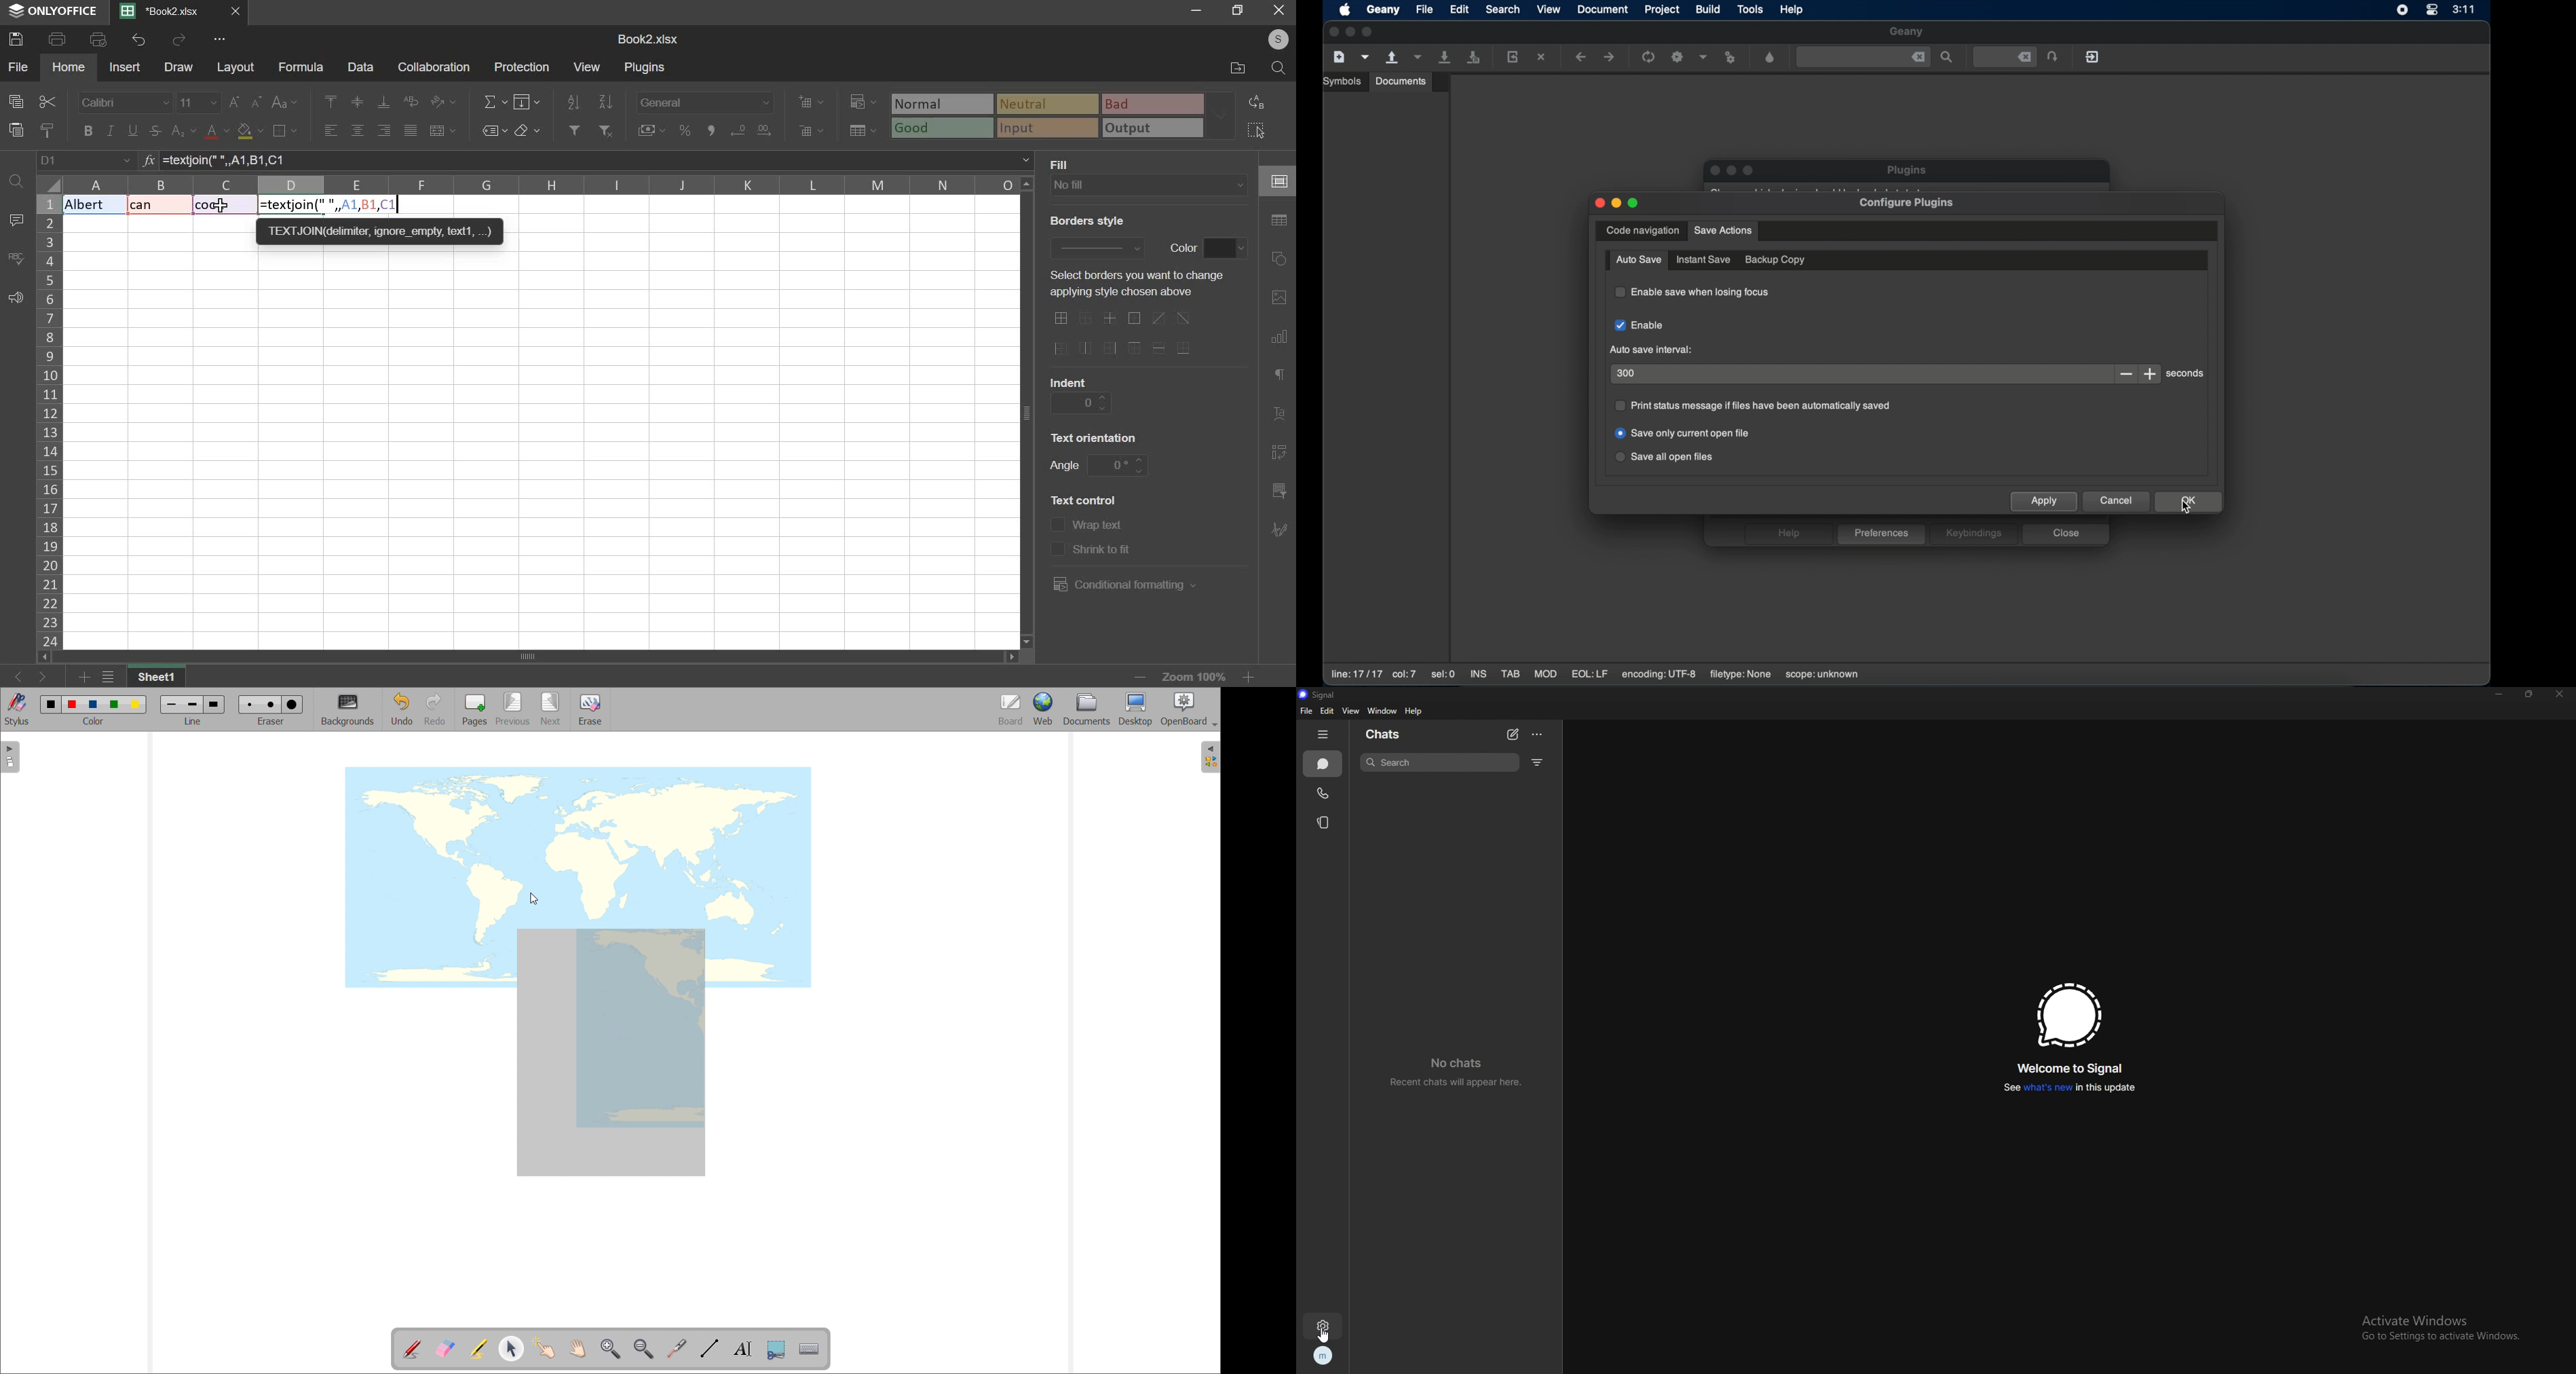 The width and height of the screenshot is (2576, 1400). Describe the element at coordinates (16, 258) in the screenshot. I see `spelling` at that location.